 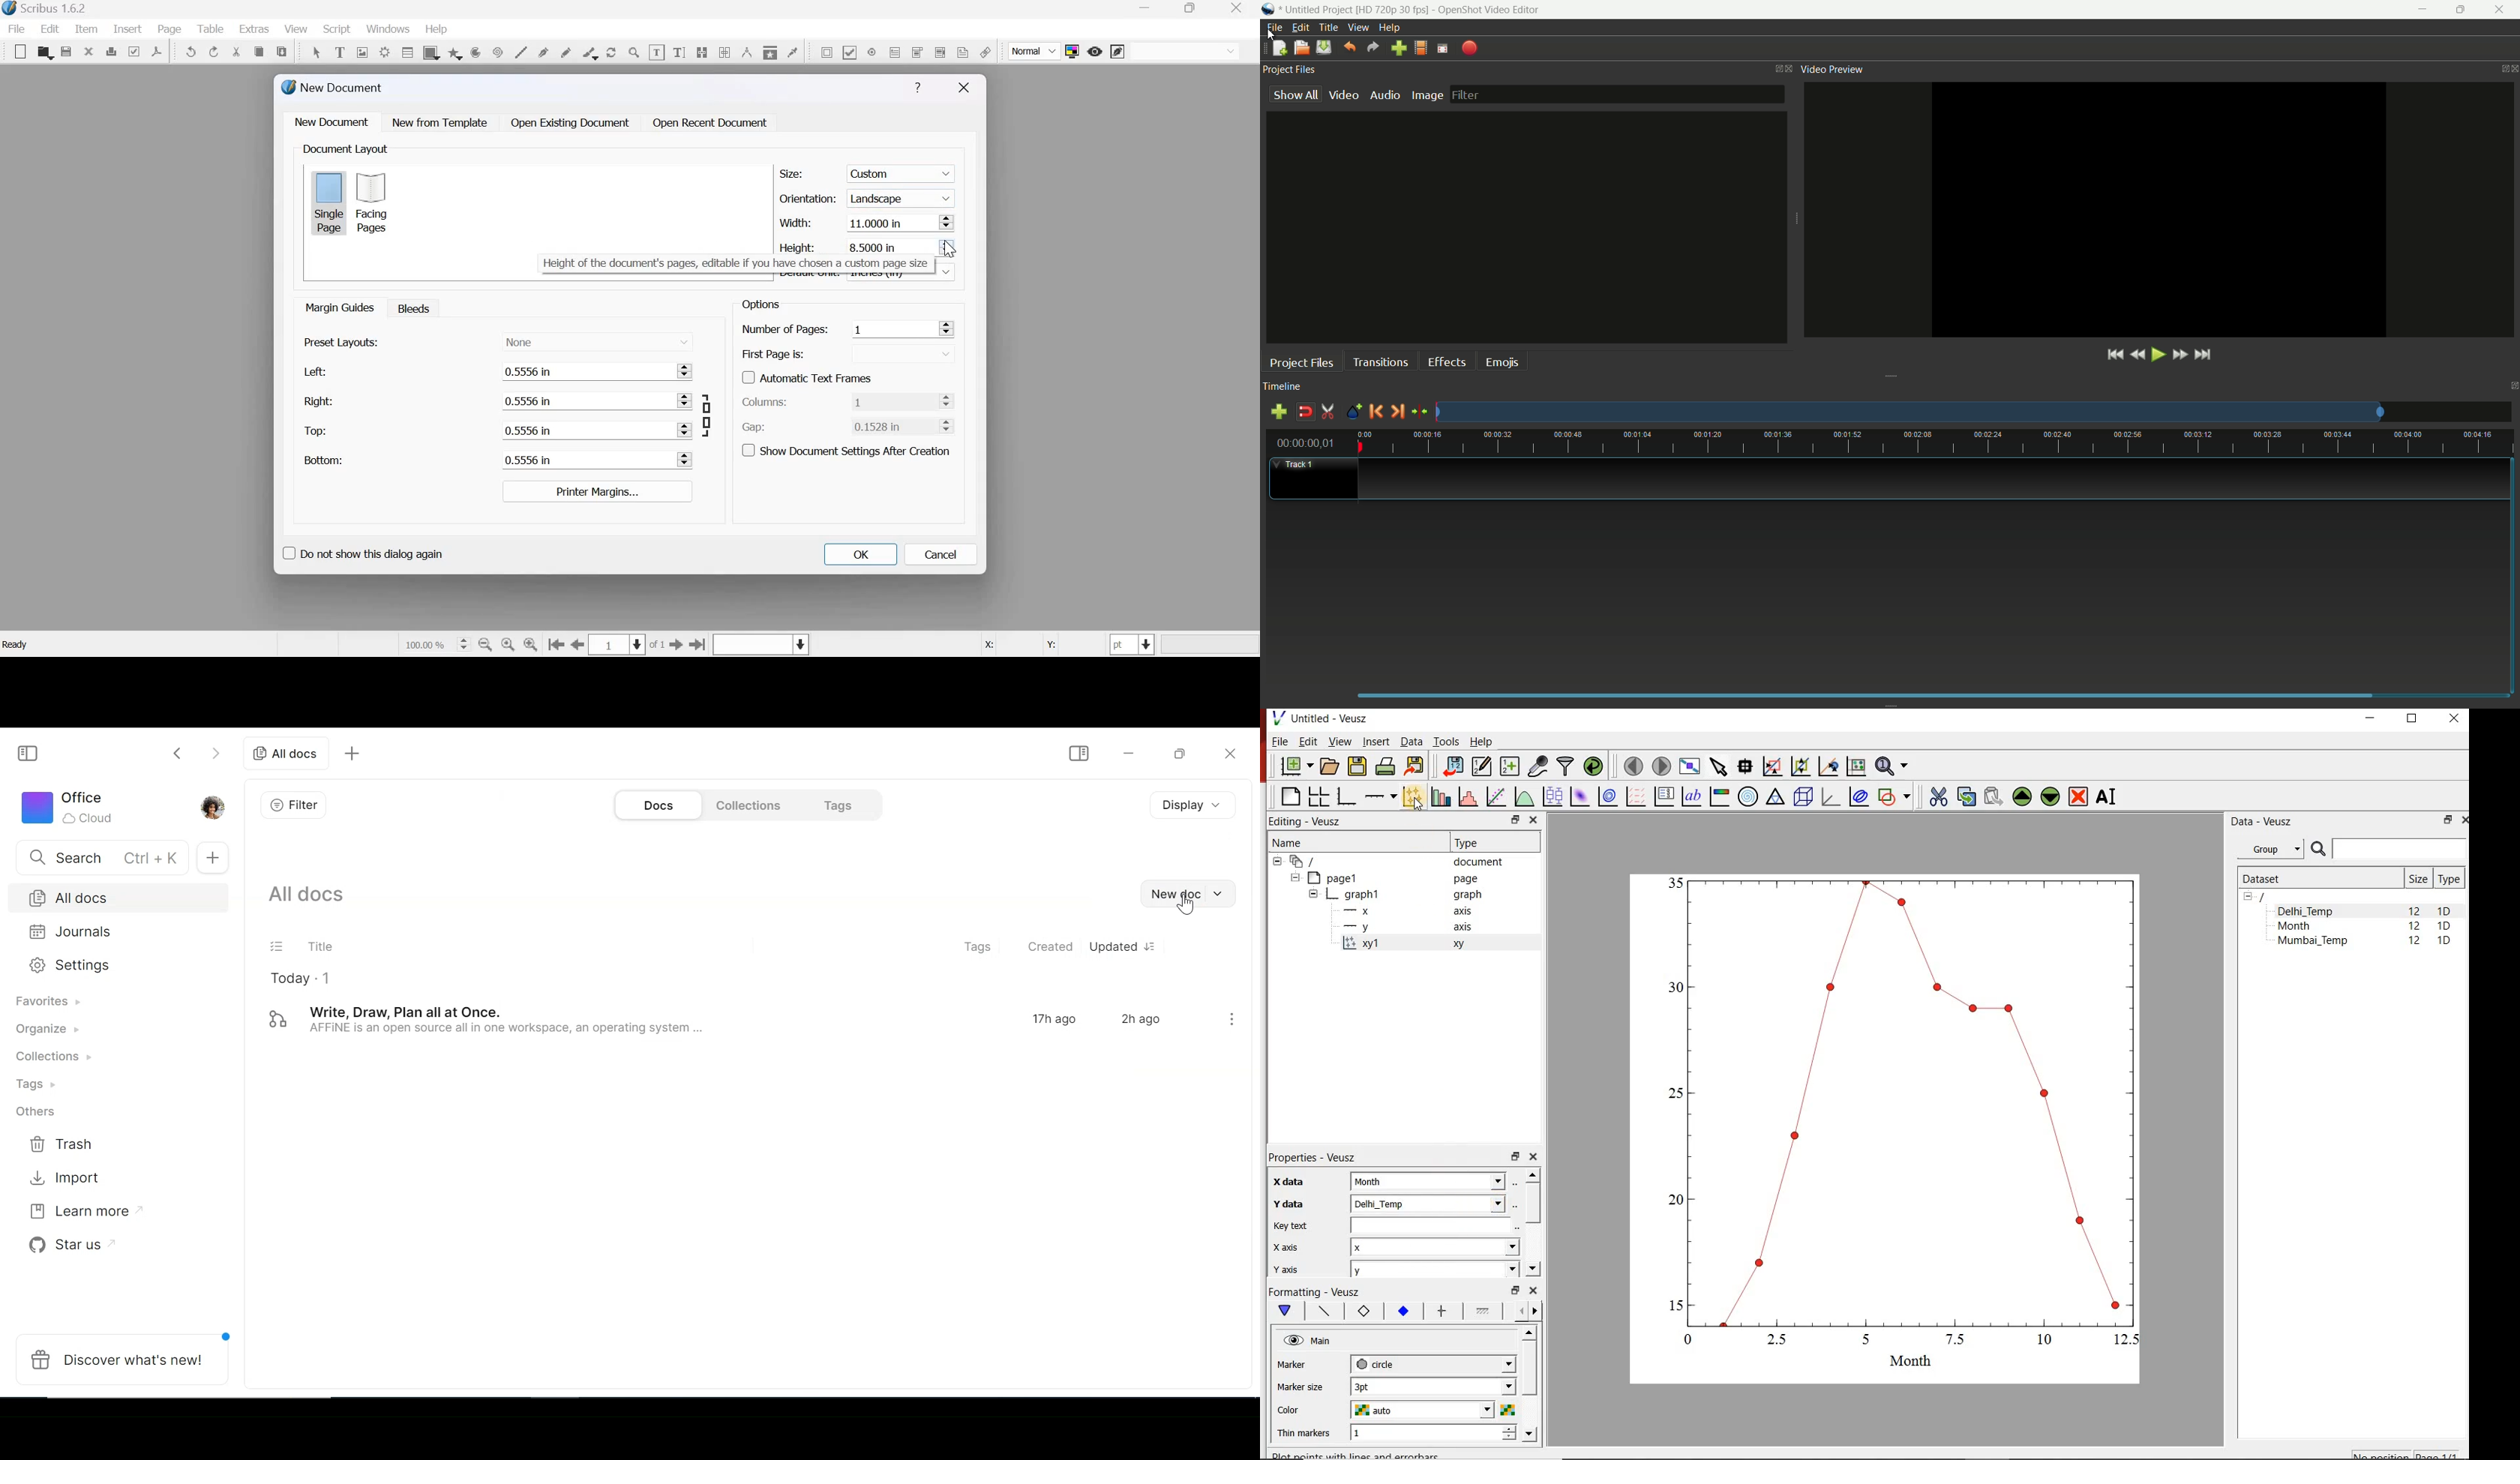 What do you see at coordinates (1322, 1311) in the screenshot?
I see `Axis line` at bounding box center [1322, 1311].